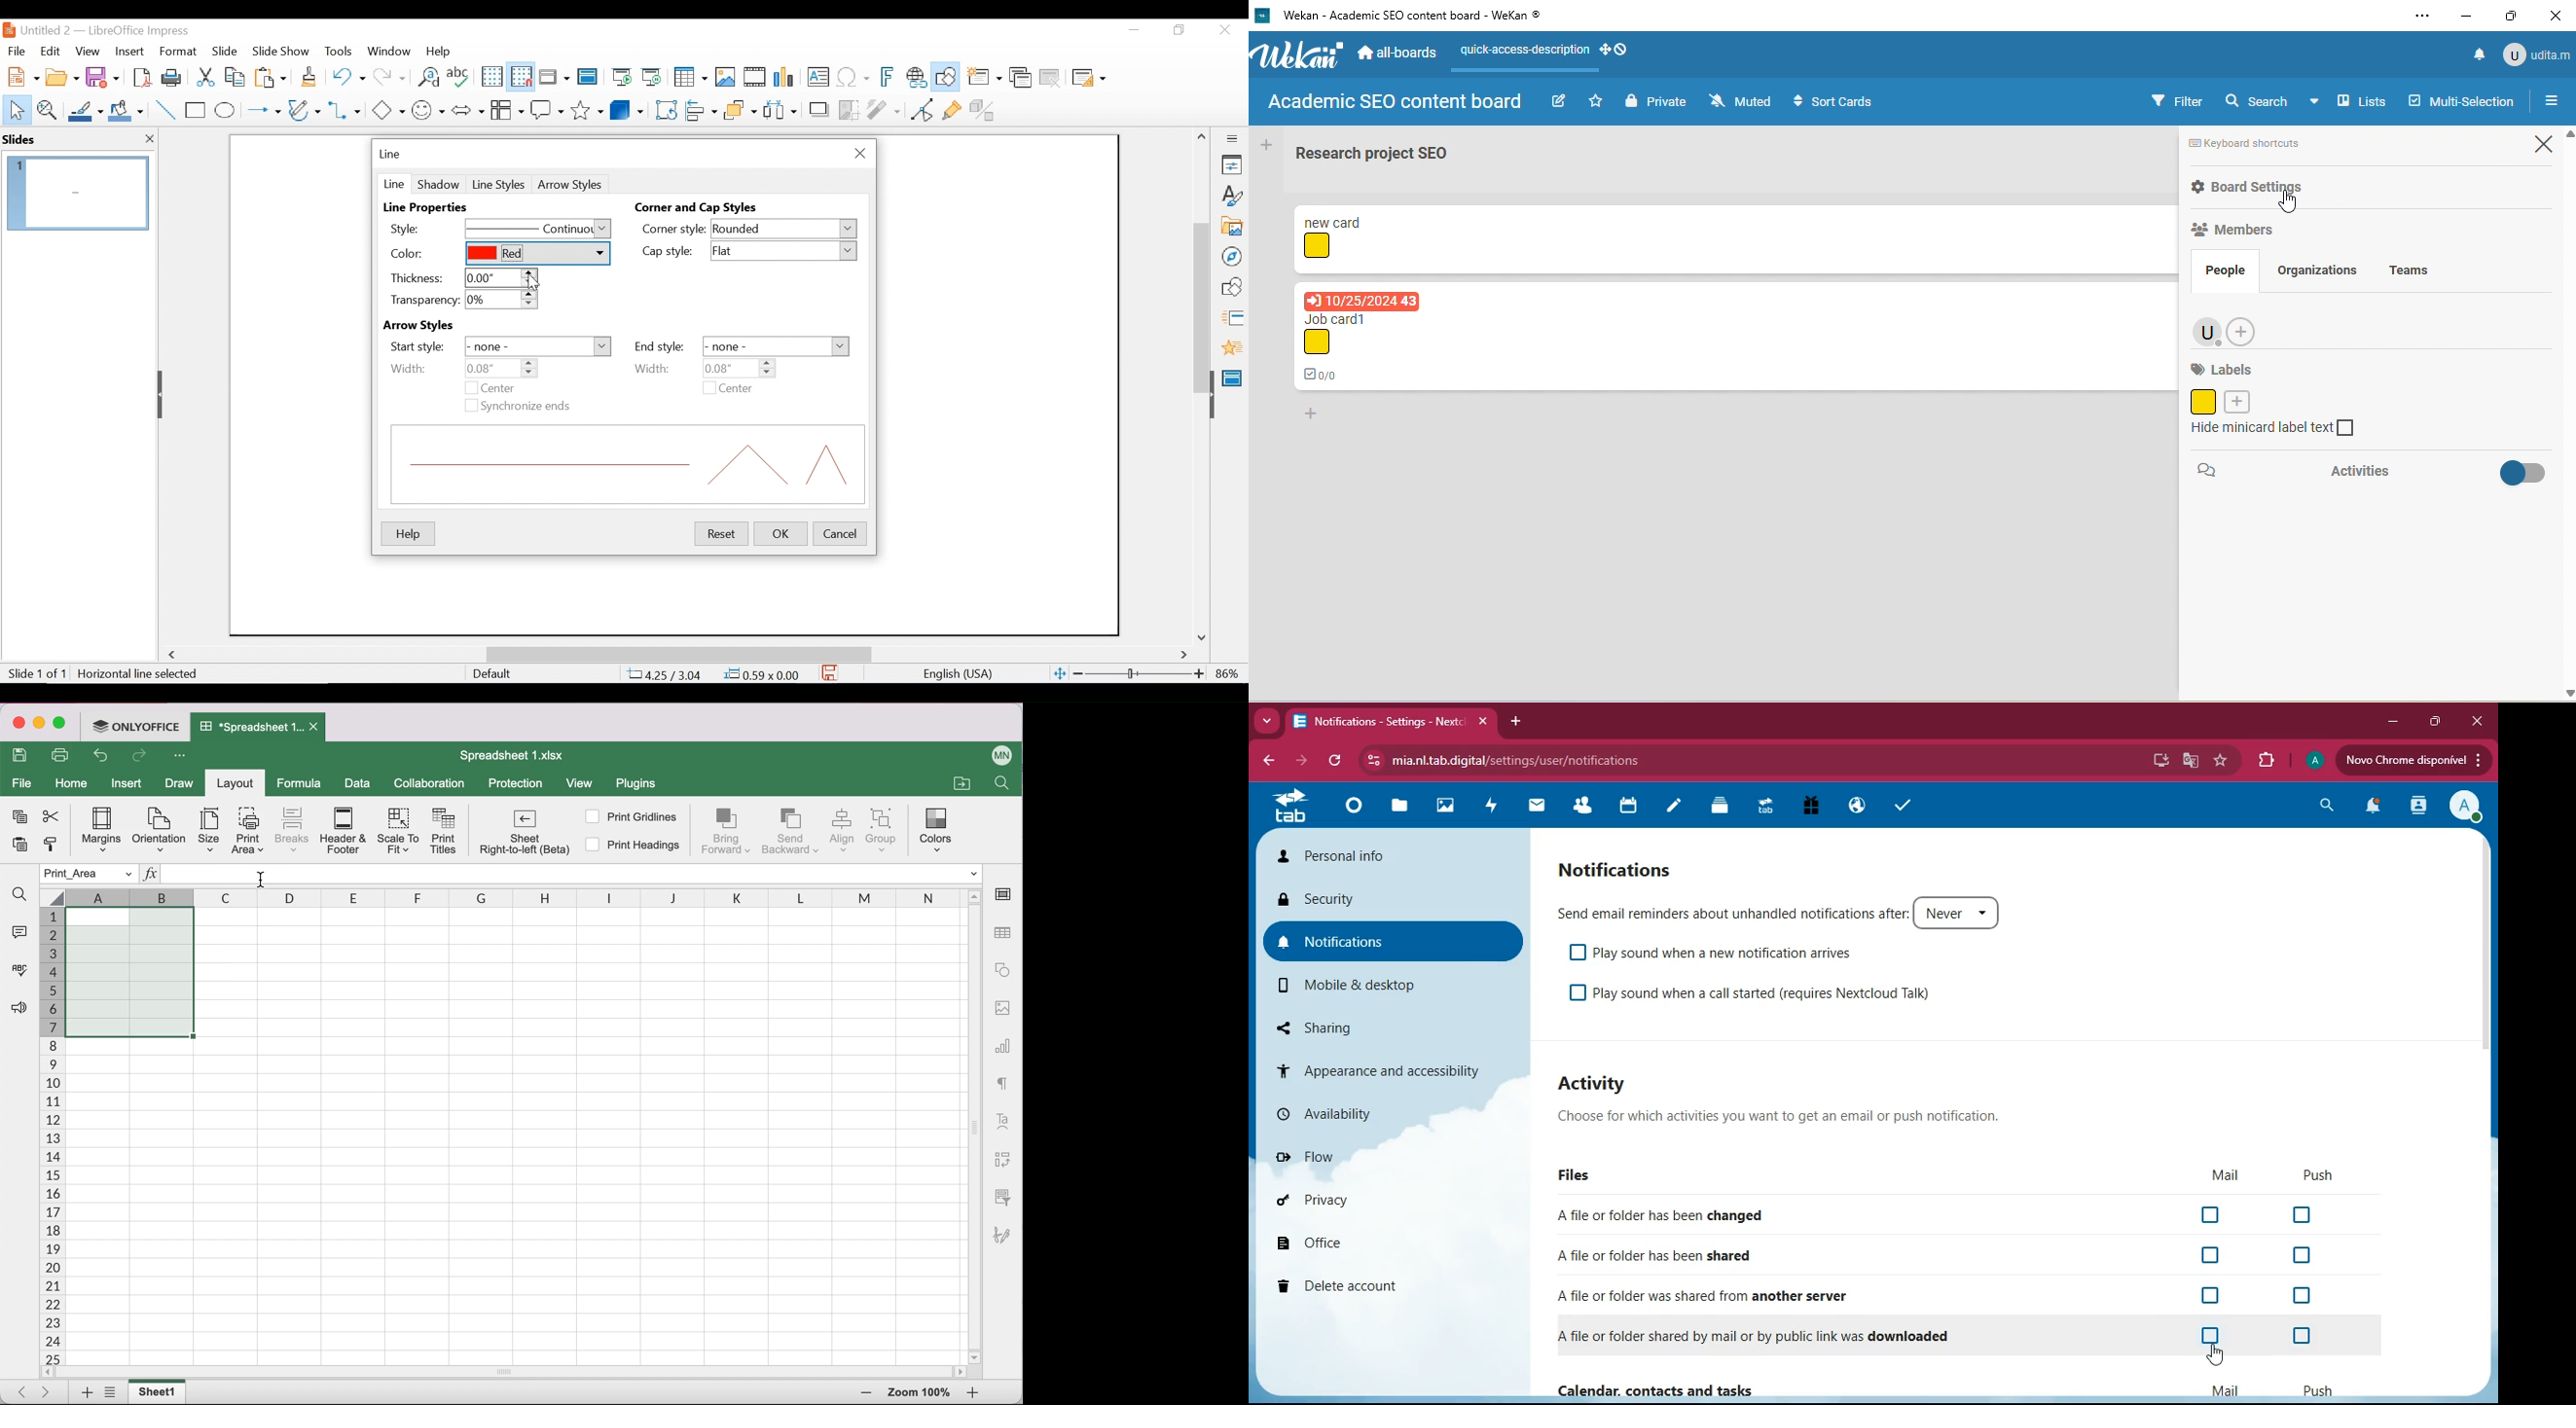  What do you see at coordinates (248, 830) in the screenshot?
I see `Print area` at bounding box center [248, 830].